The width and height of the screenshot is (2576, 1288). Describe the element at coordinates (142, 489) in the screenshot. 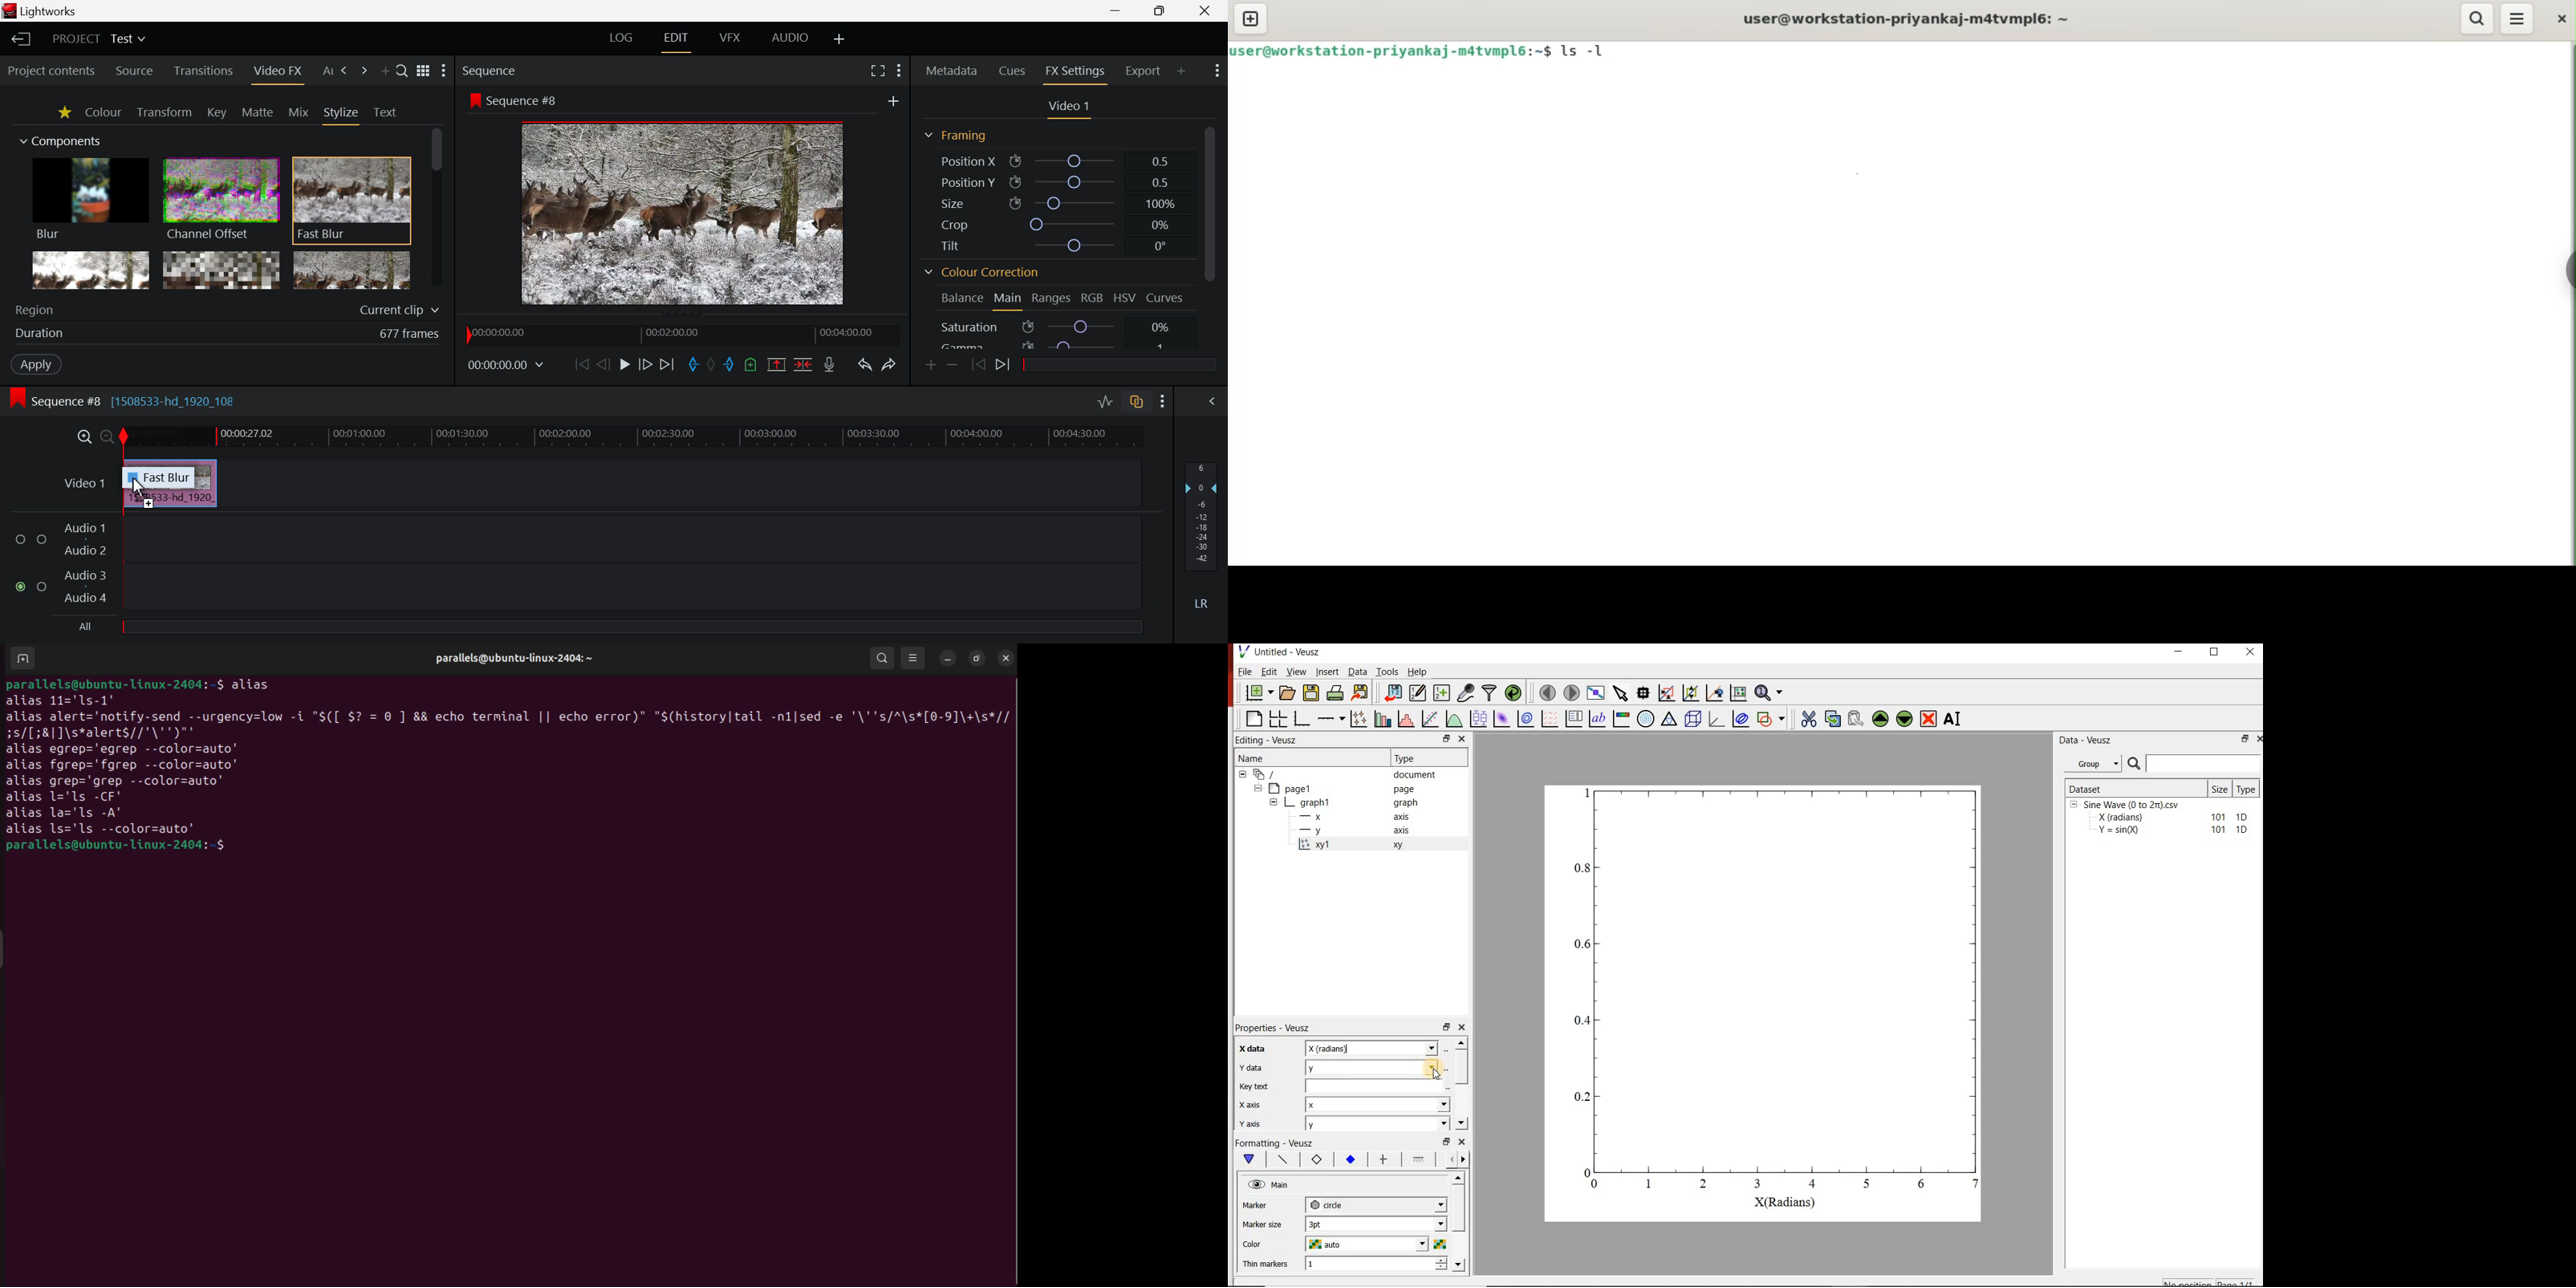

I see `Cursor` at that location.